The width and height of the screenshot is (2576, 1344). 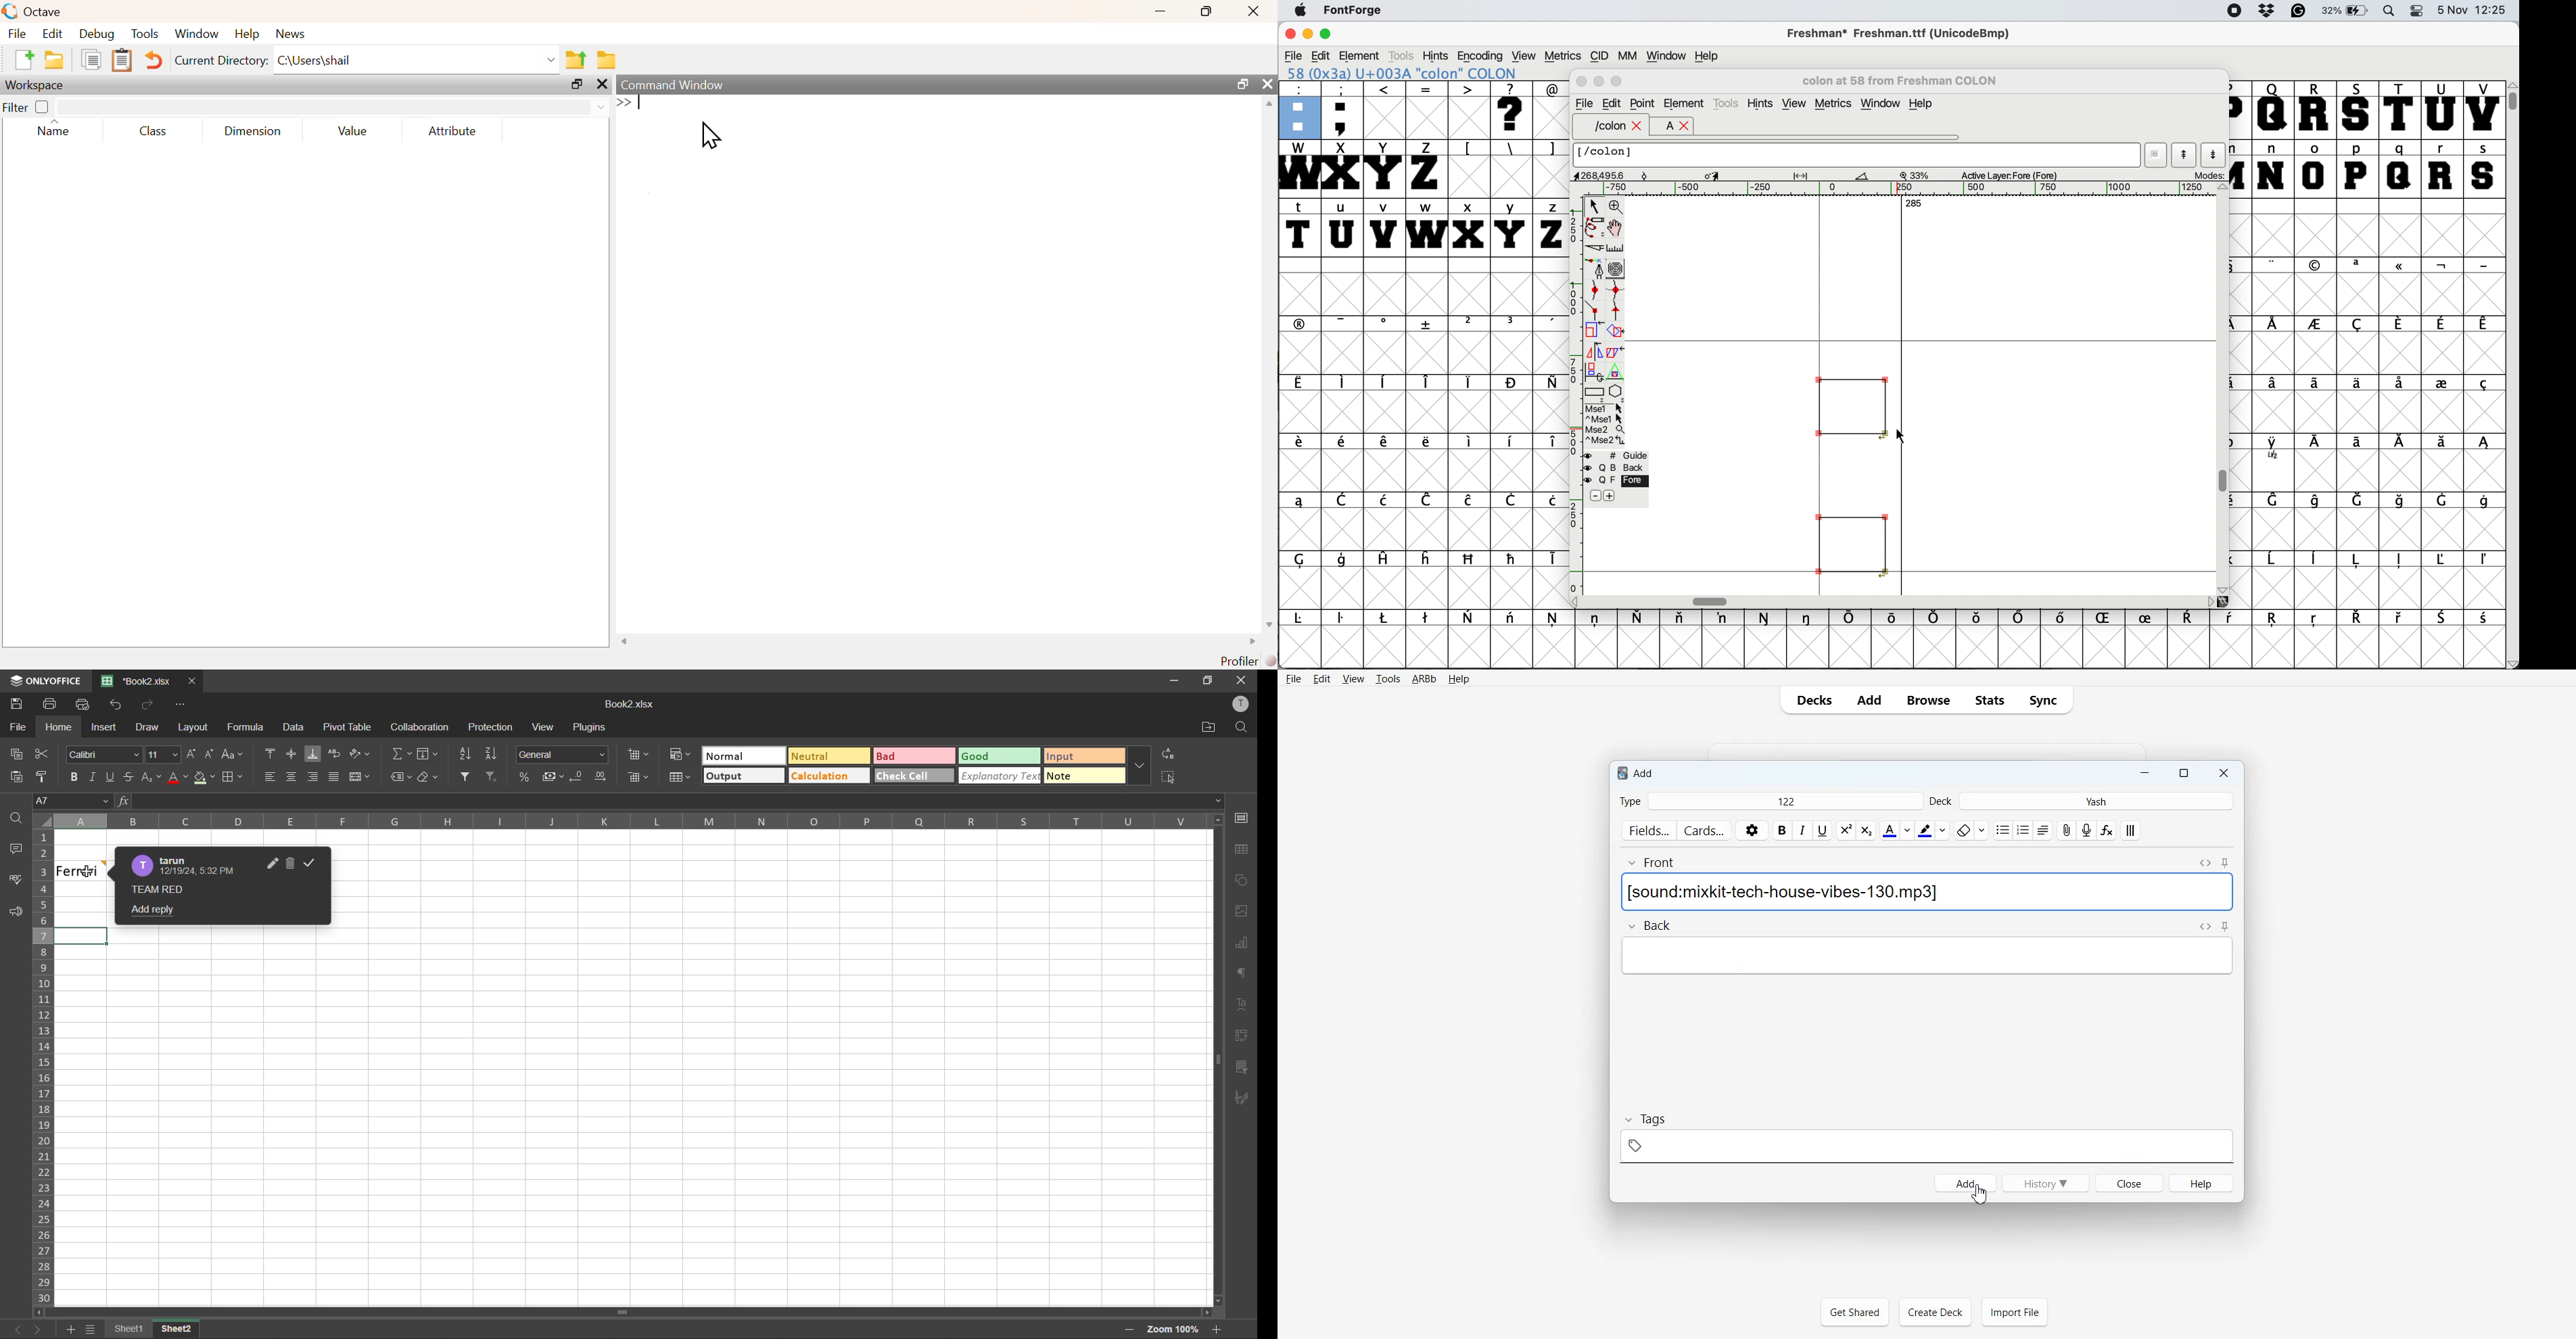 What do you see at coordinates (75, 774) in the screenshot?
I see `bold` at bounding box center [75, 774].